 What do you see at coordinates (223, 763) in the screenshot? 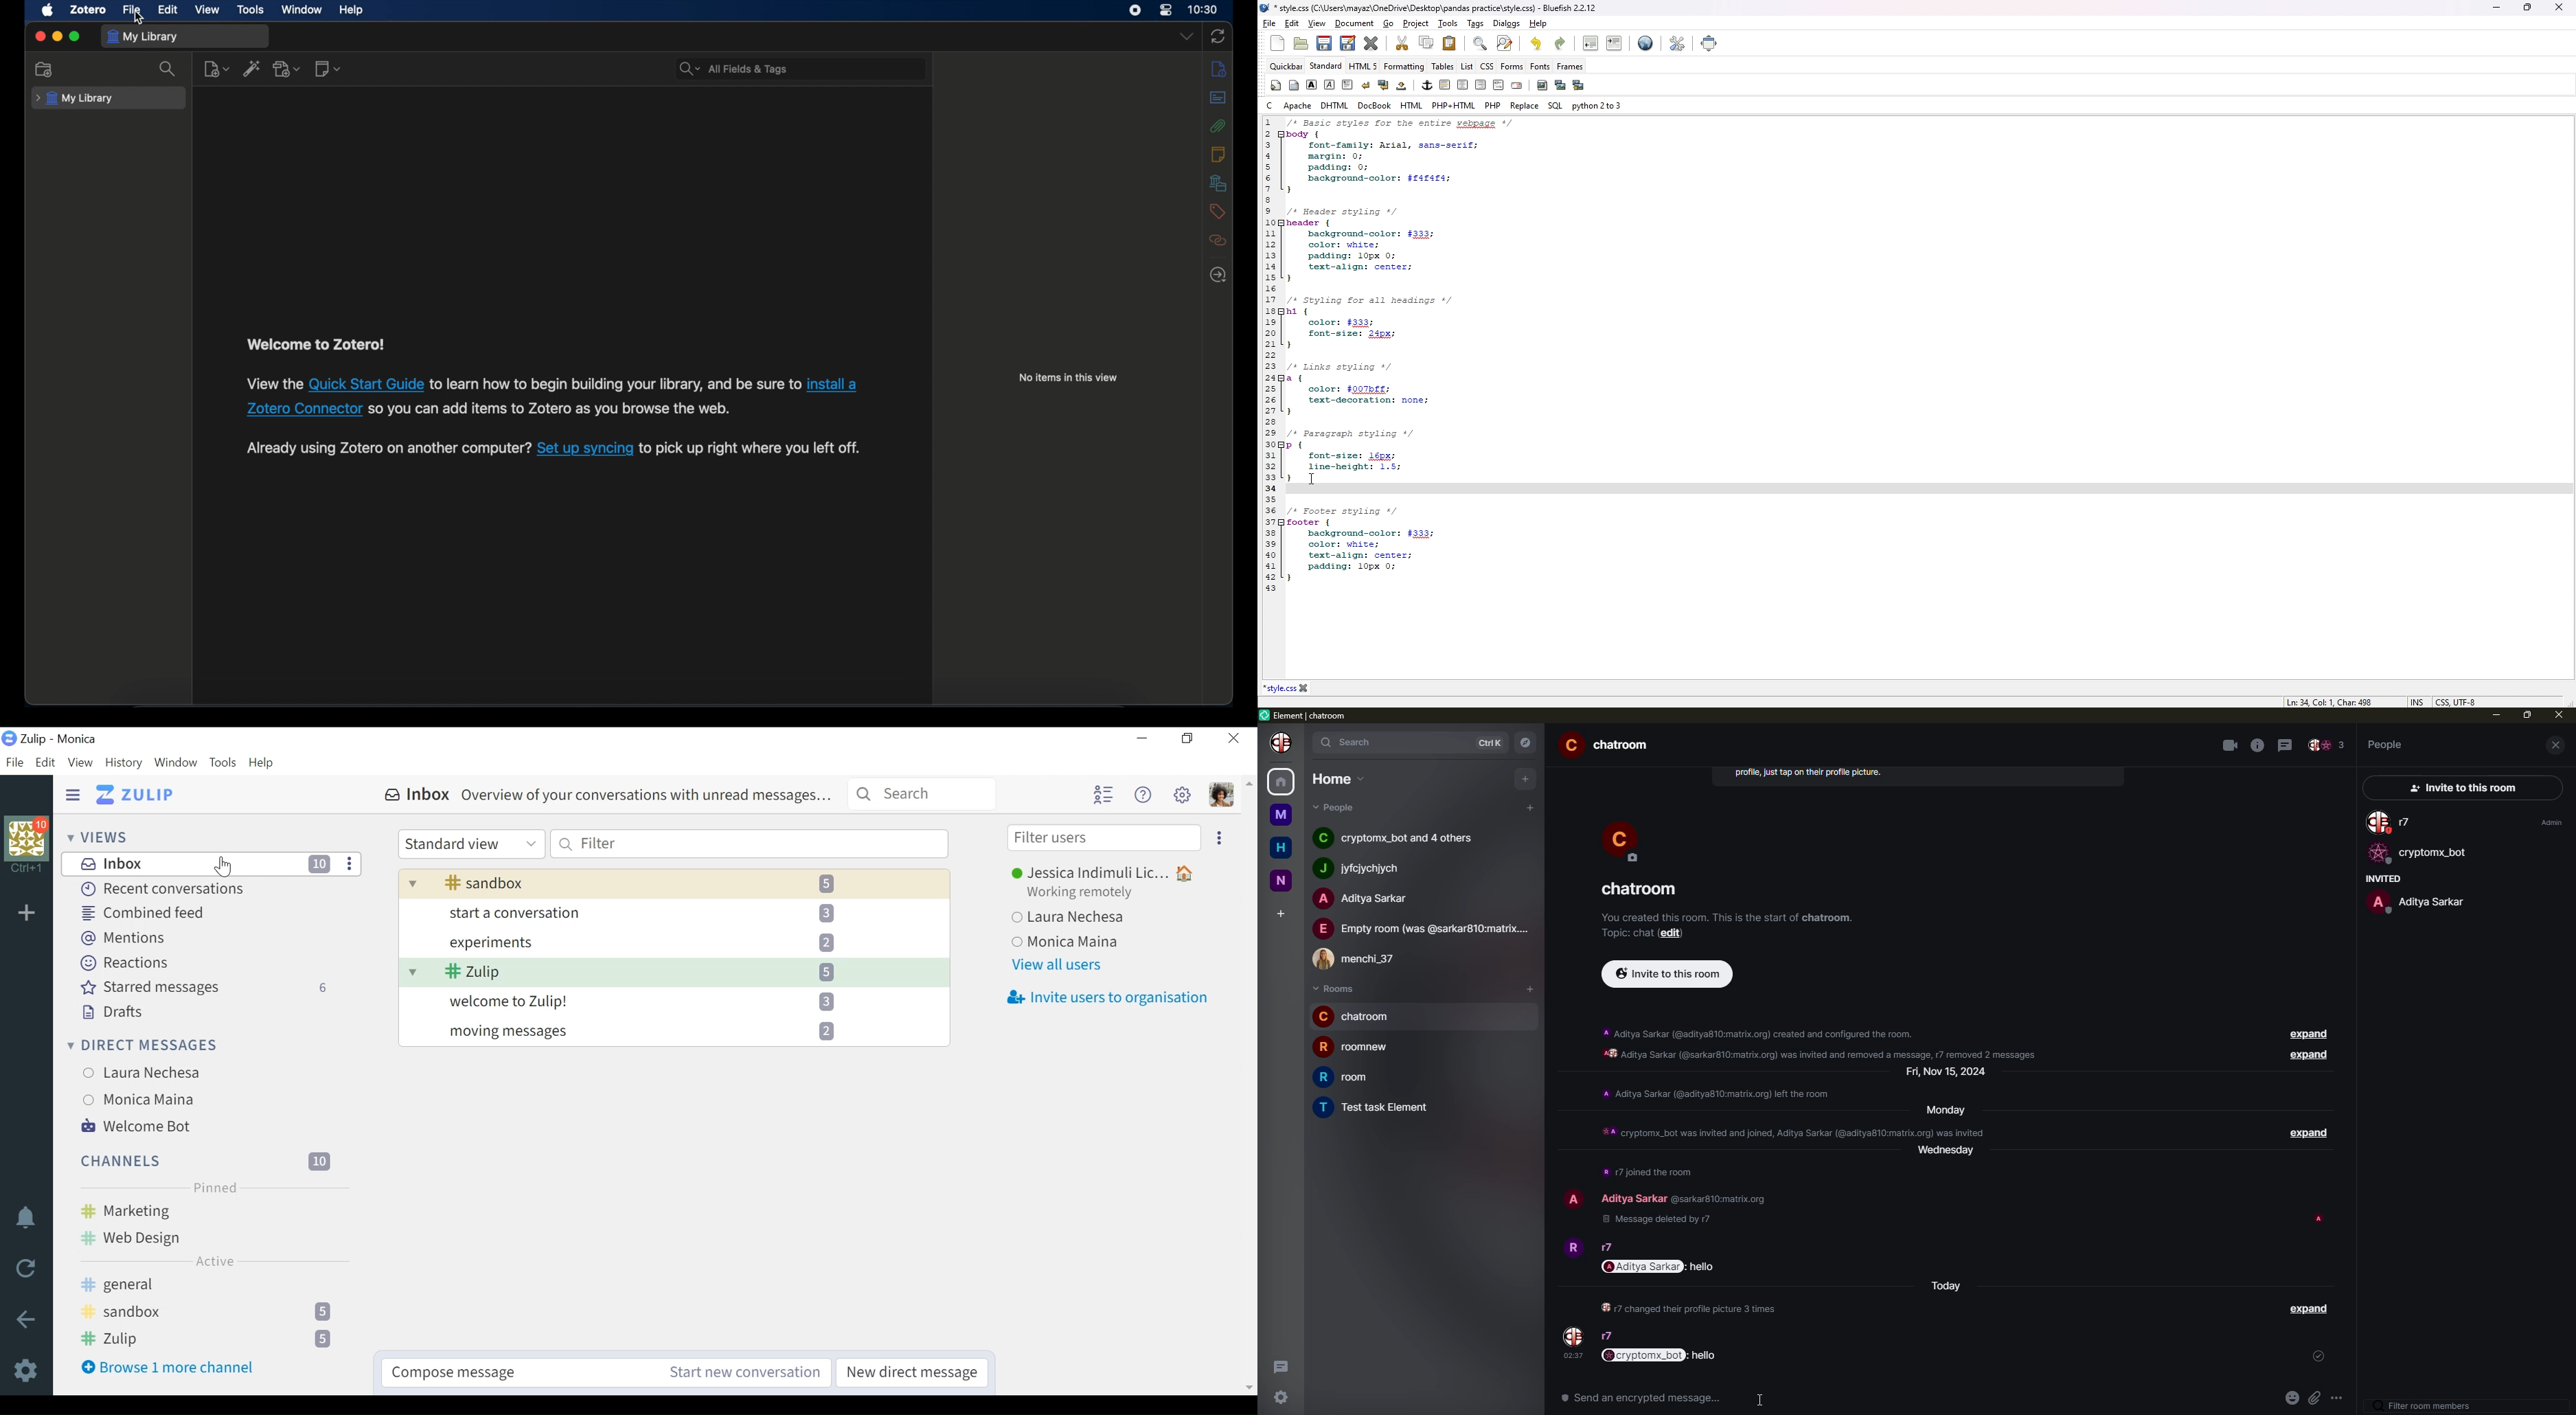
I see `Tools` at bounding box center [223, 763].